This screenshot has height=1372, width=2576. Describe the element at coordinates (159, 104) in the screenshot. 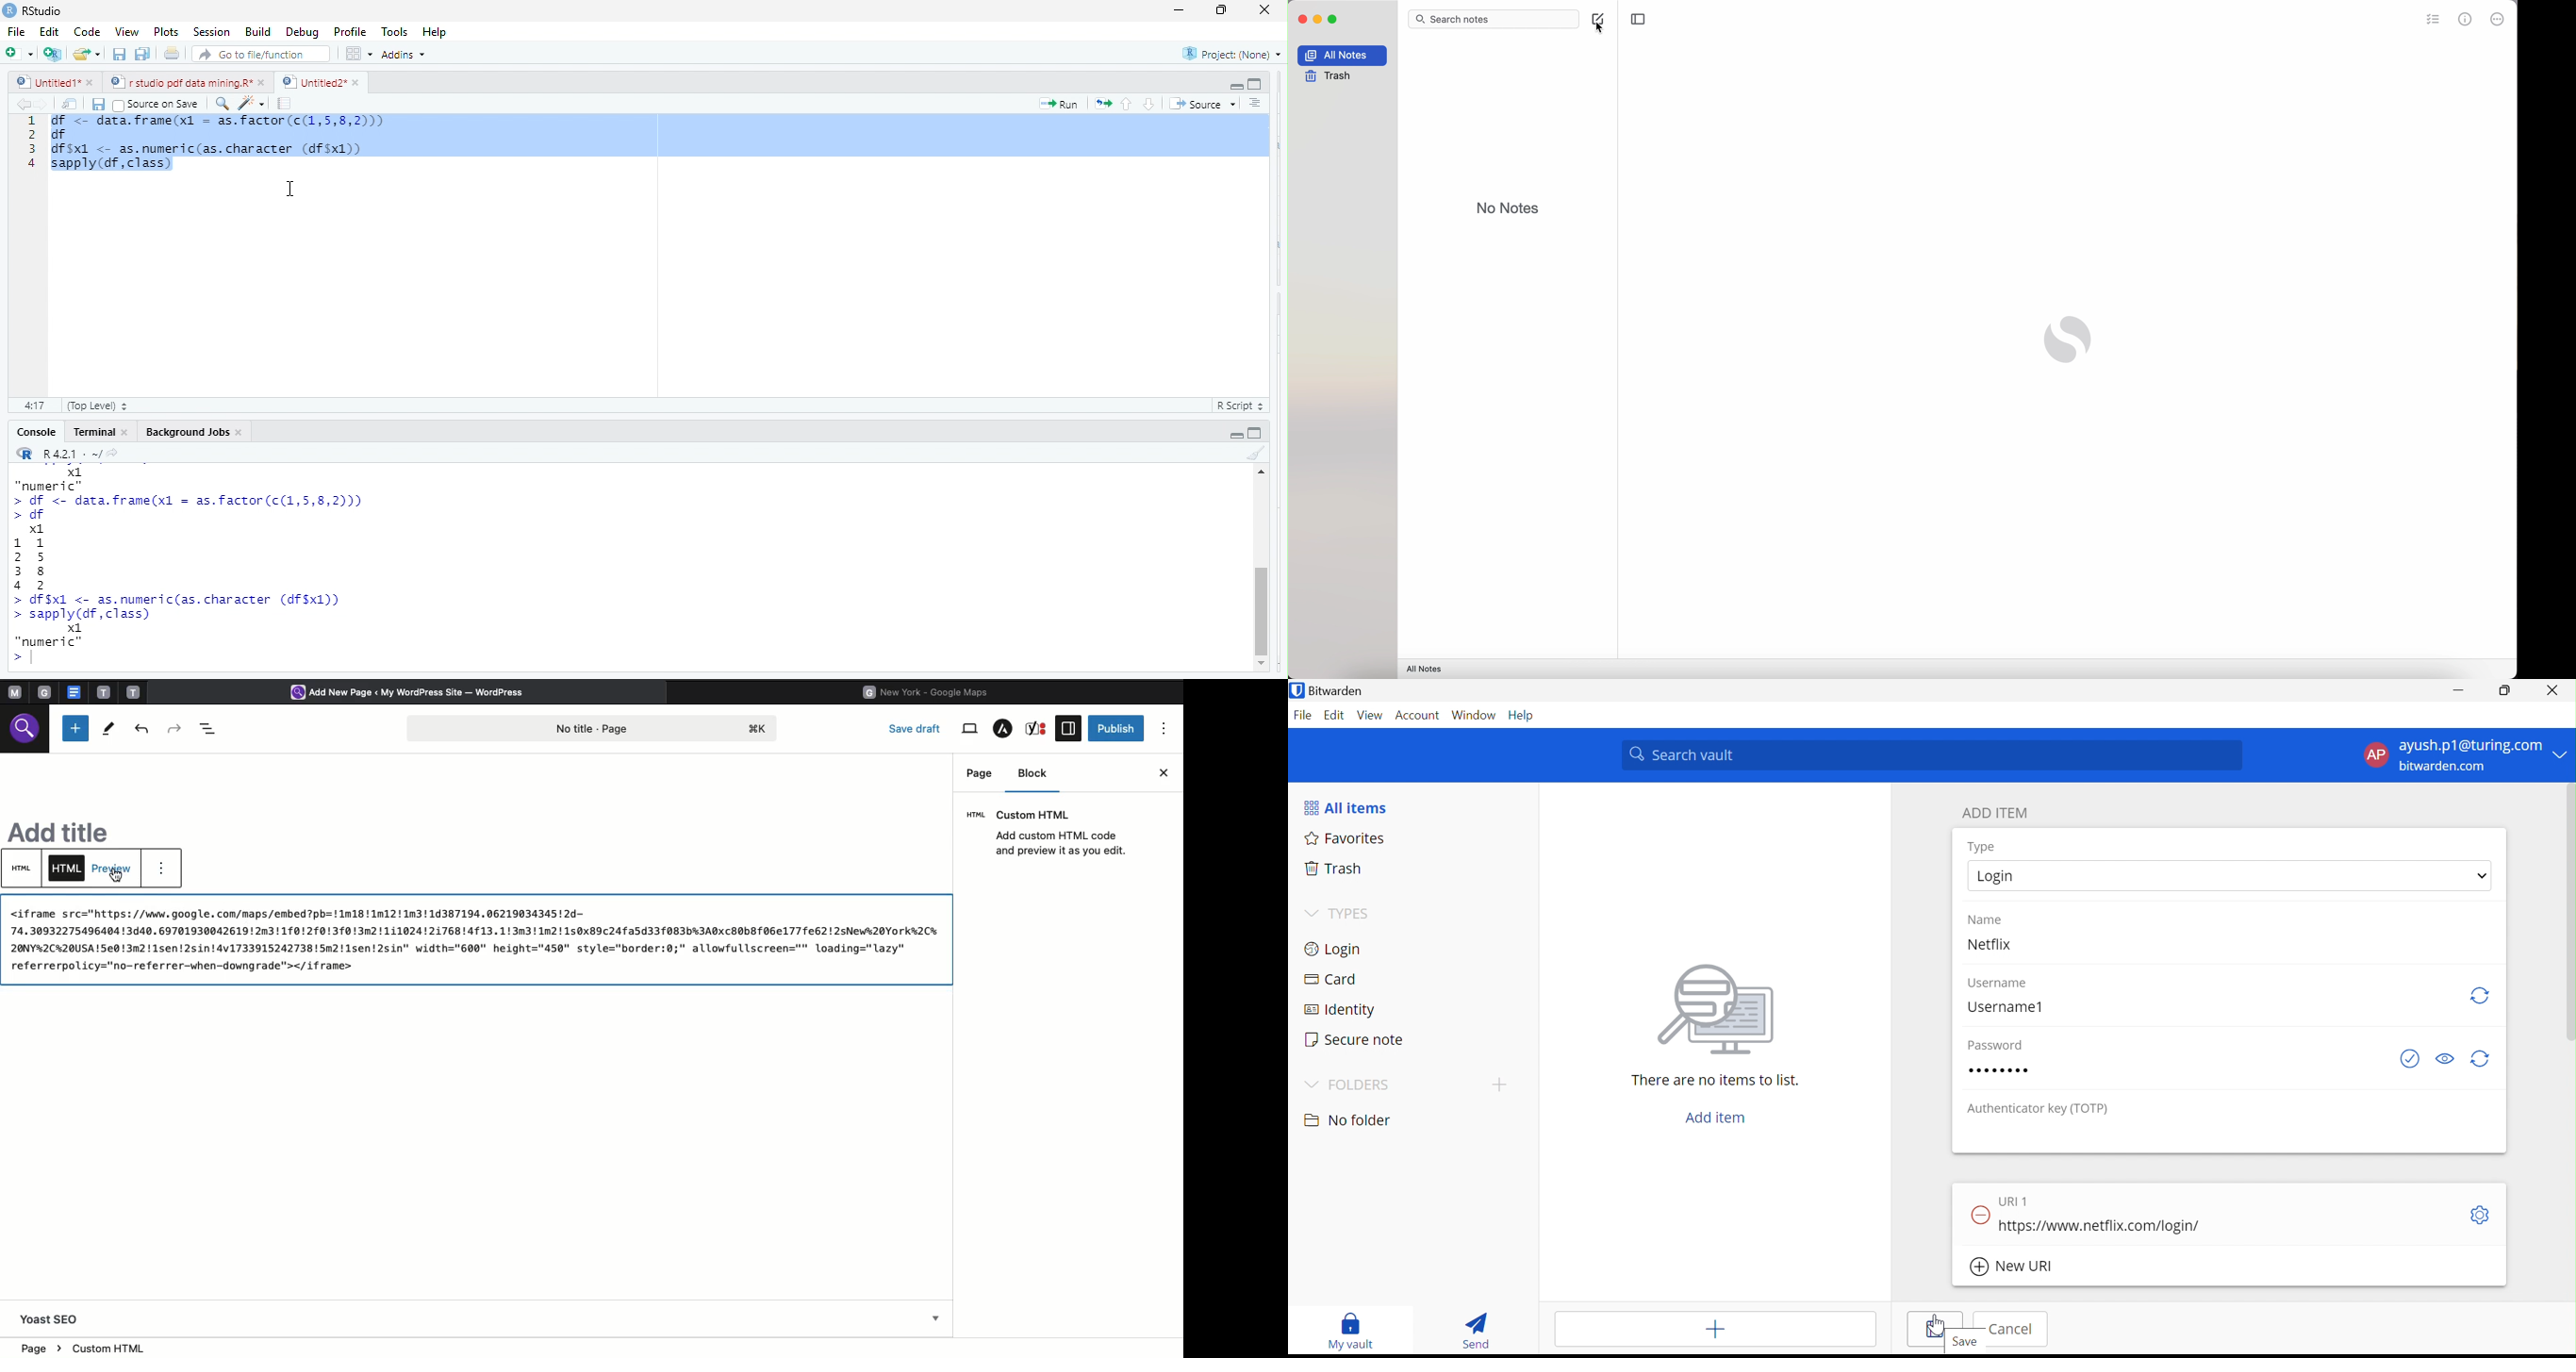

I see ` Source on Save` at that location.